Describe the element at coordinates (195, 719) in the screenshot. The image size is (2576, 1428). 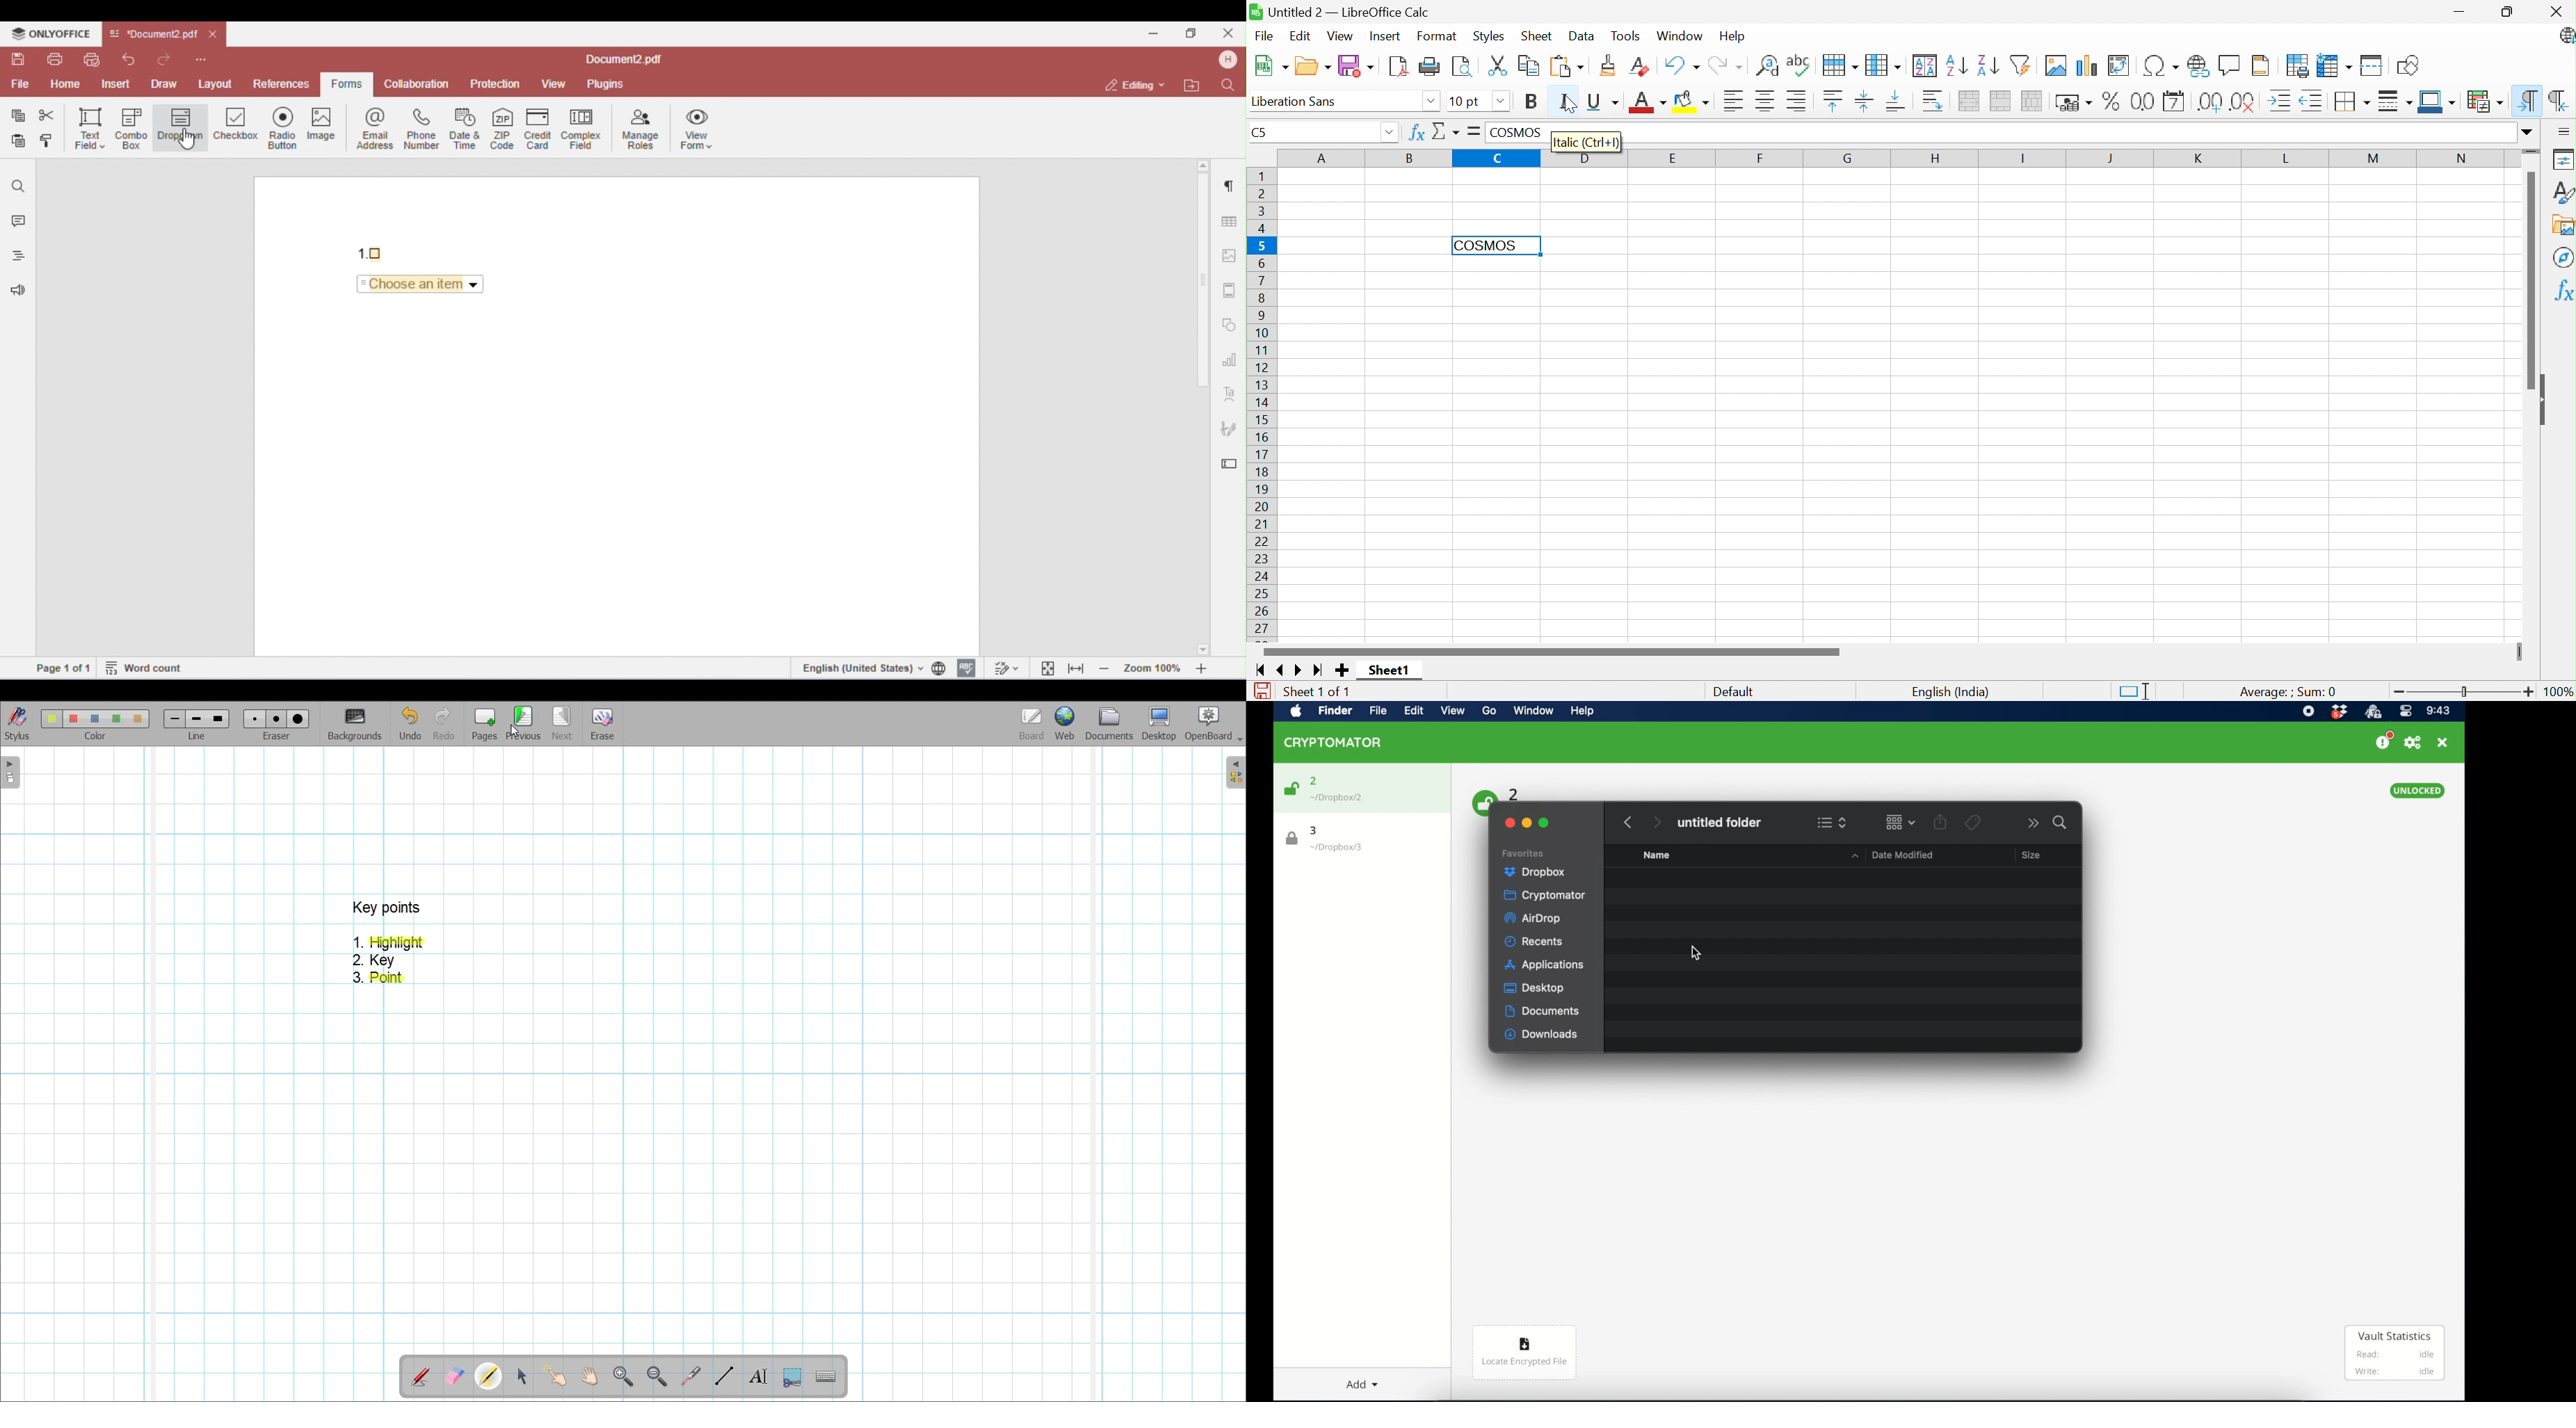
I see `line 2` at that location.